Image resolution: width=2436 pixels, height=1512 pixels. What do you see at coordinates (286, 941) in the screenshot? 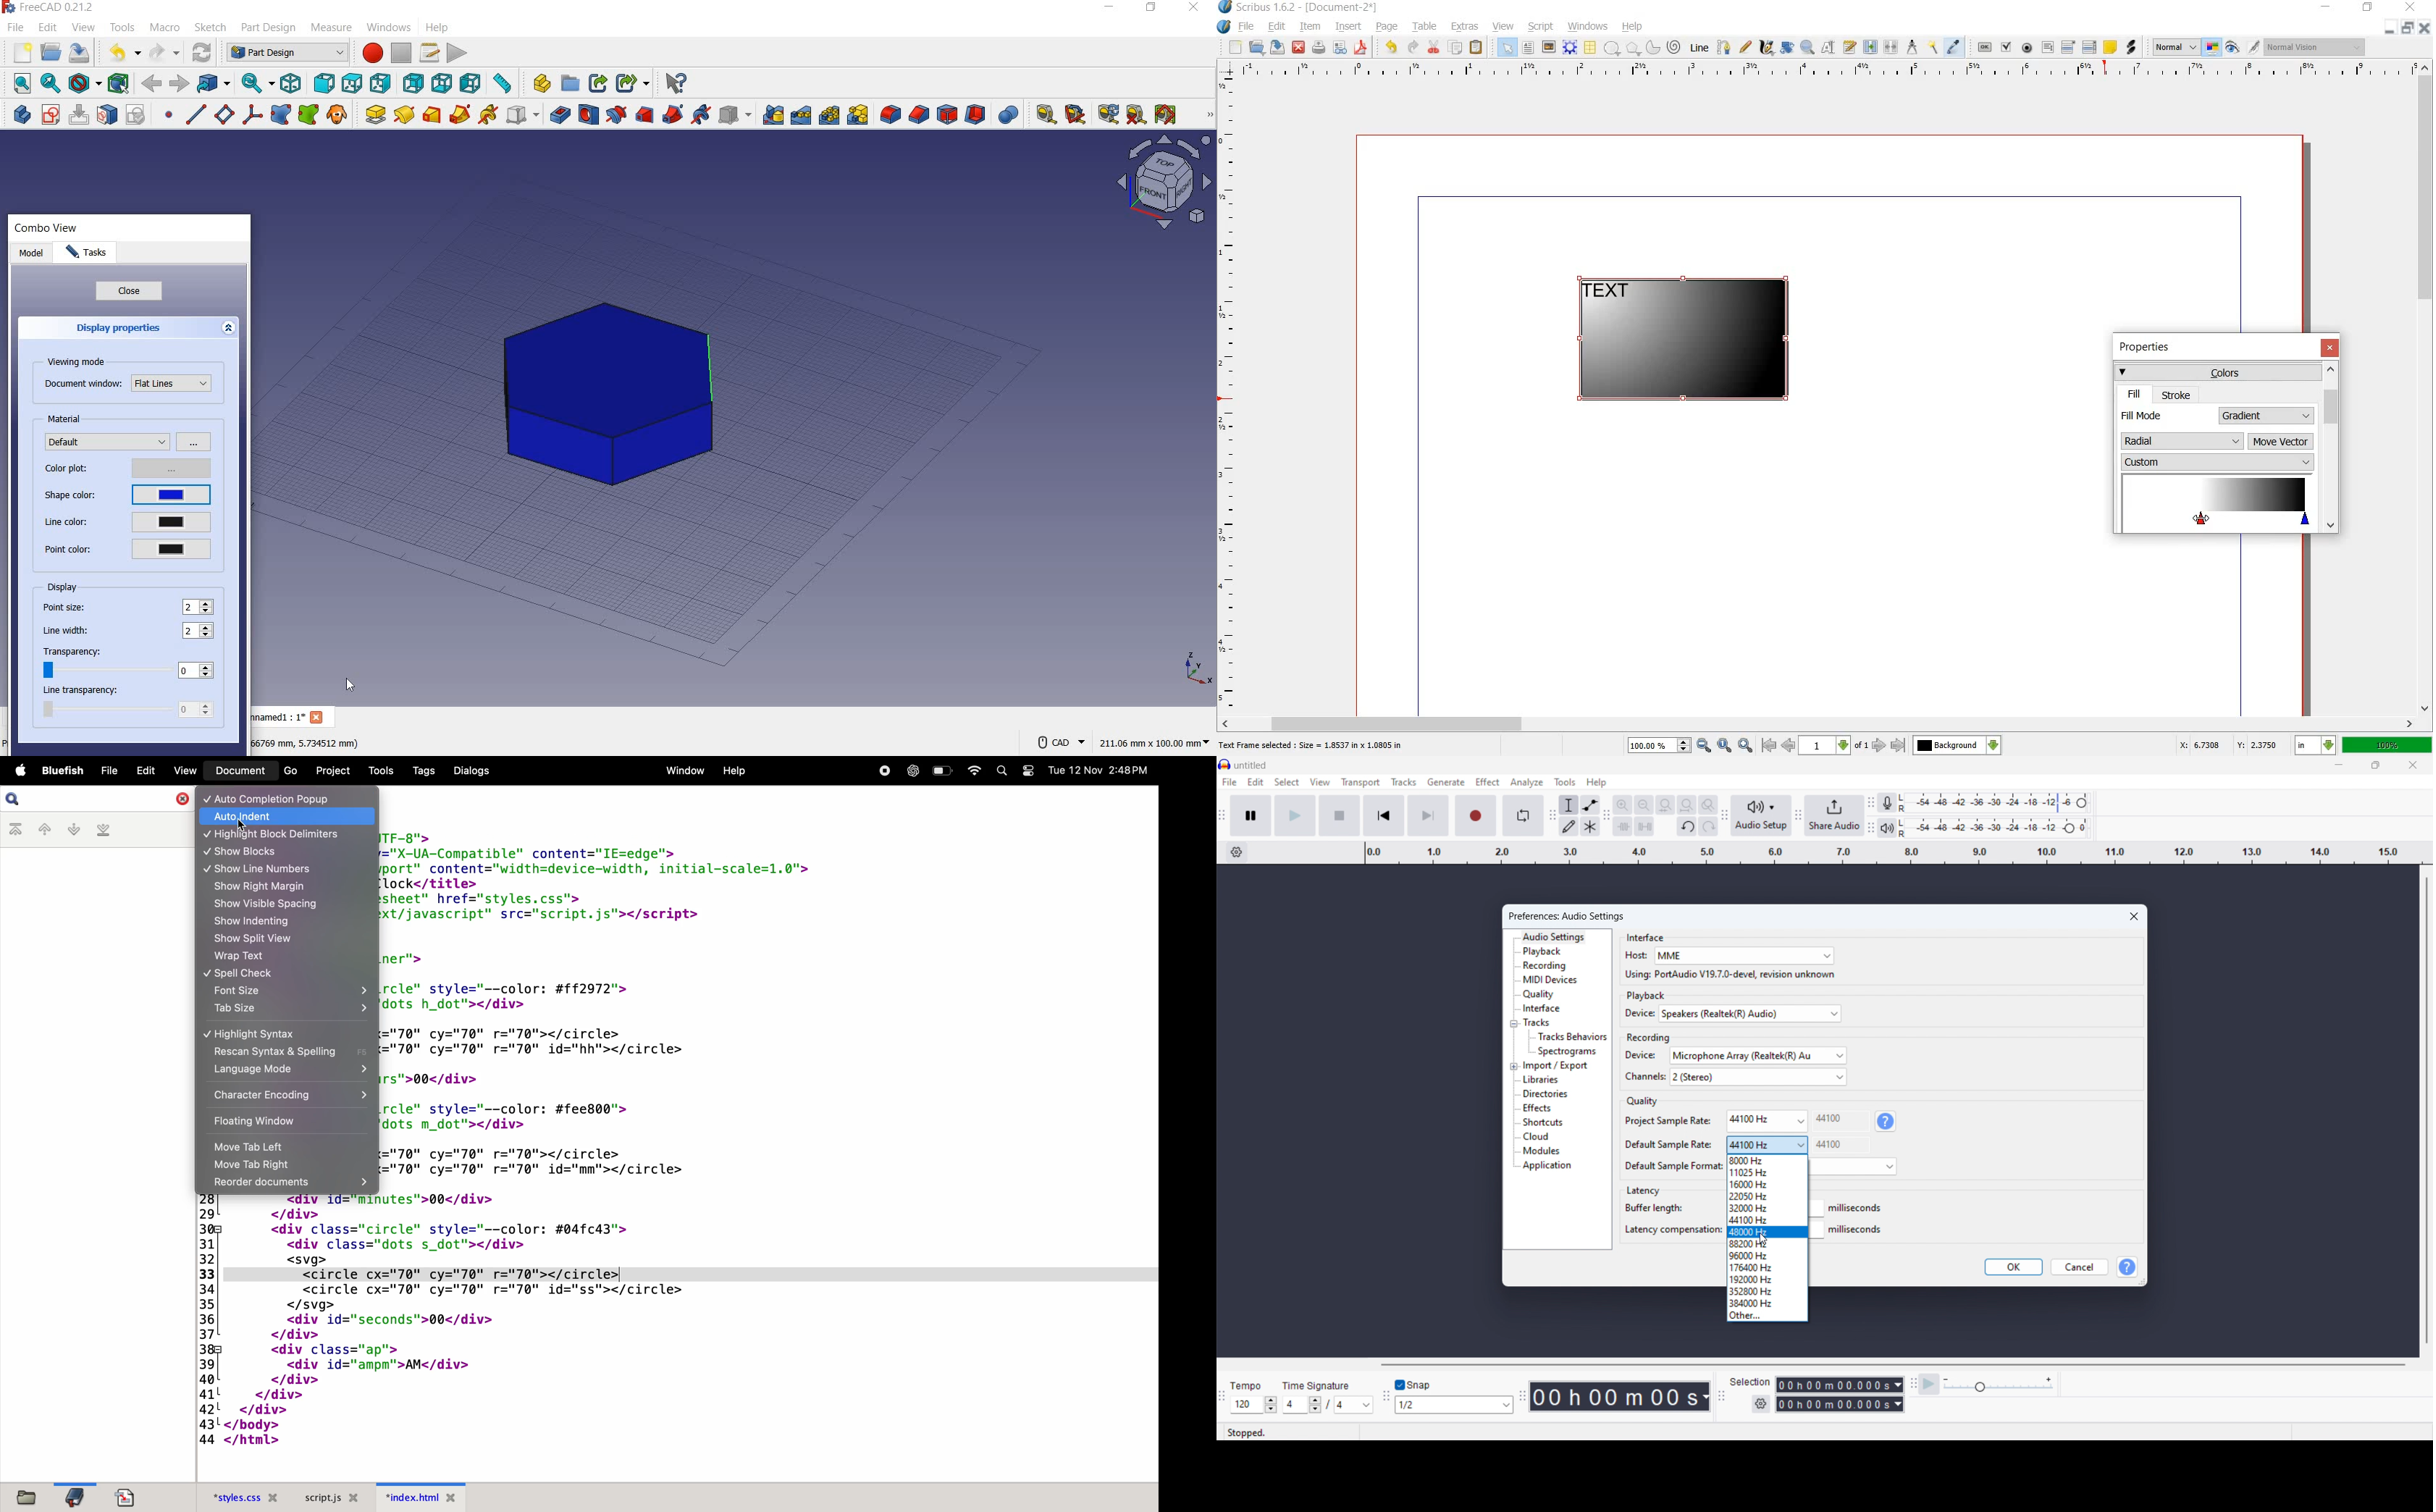
I see `show split view` at bounding box center [286, 941].